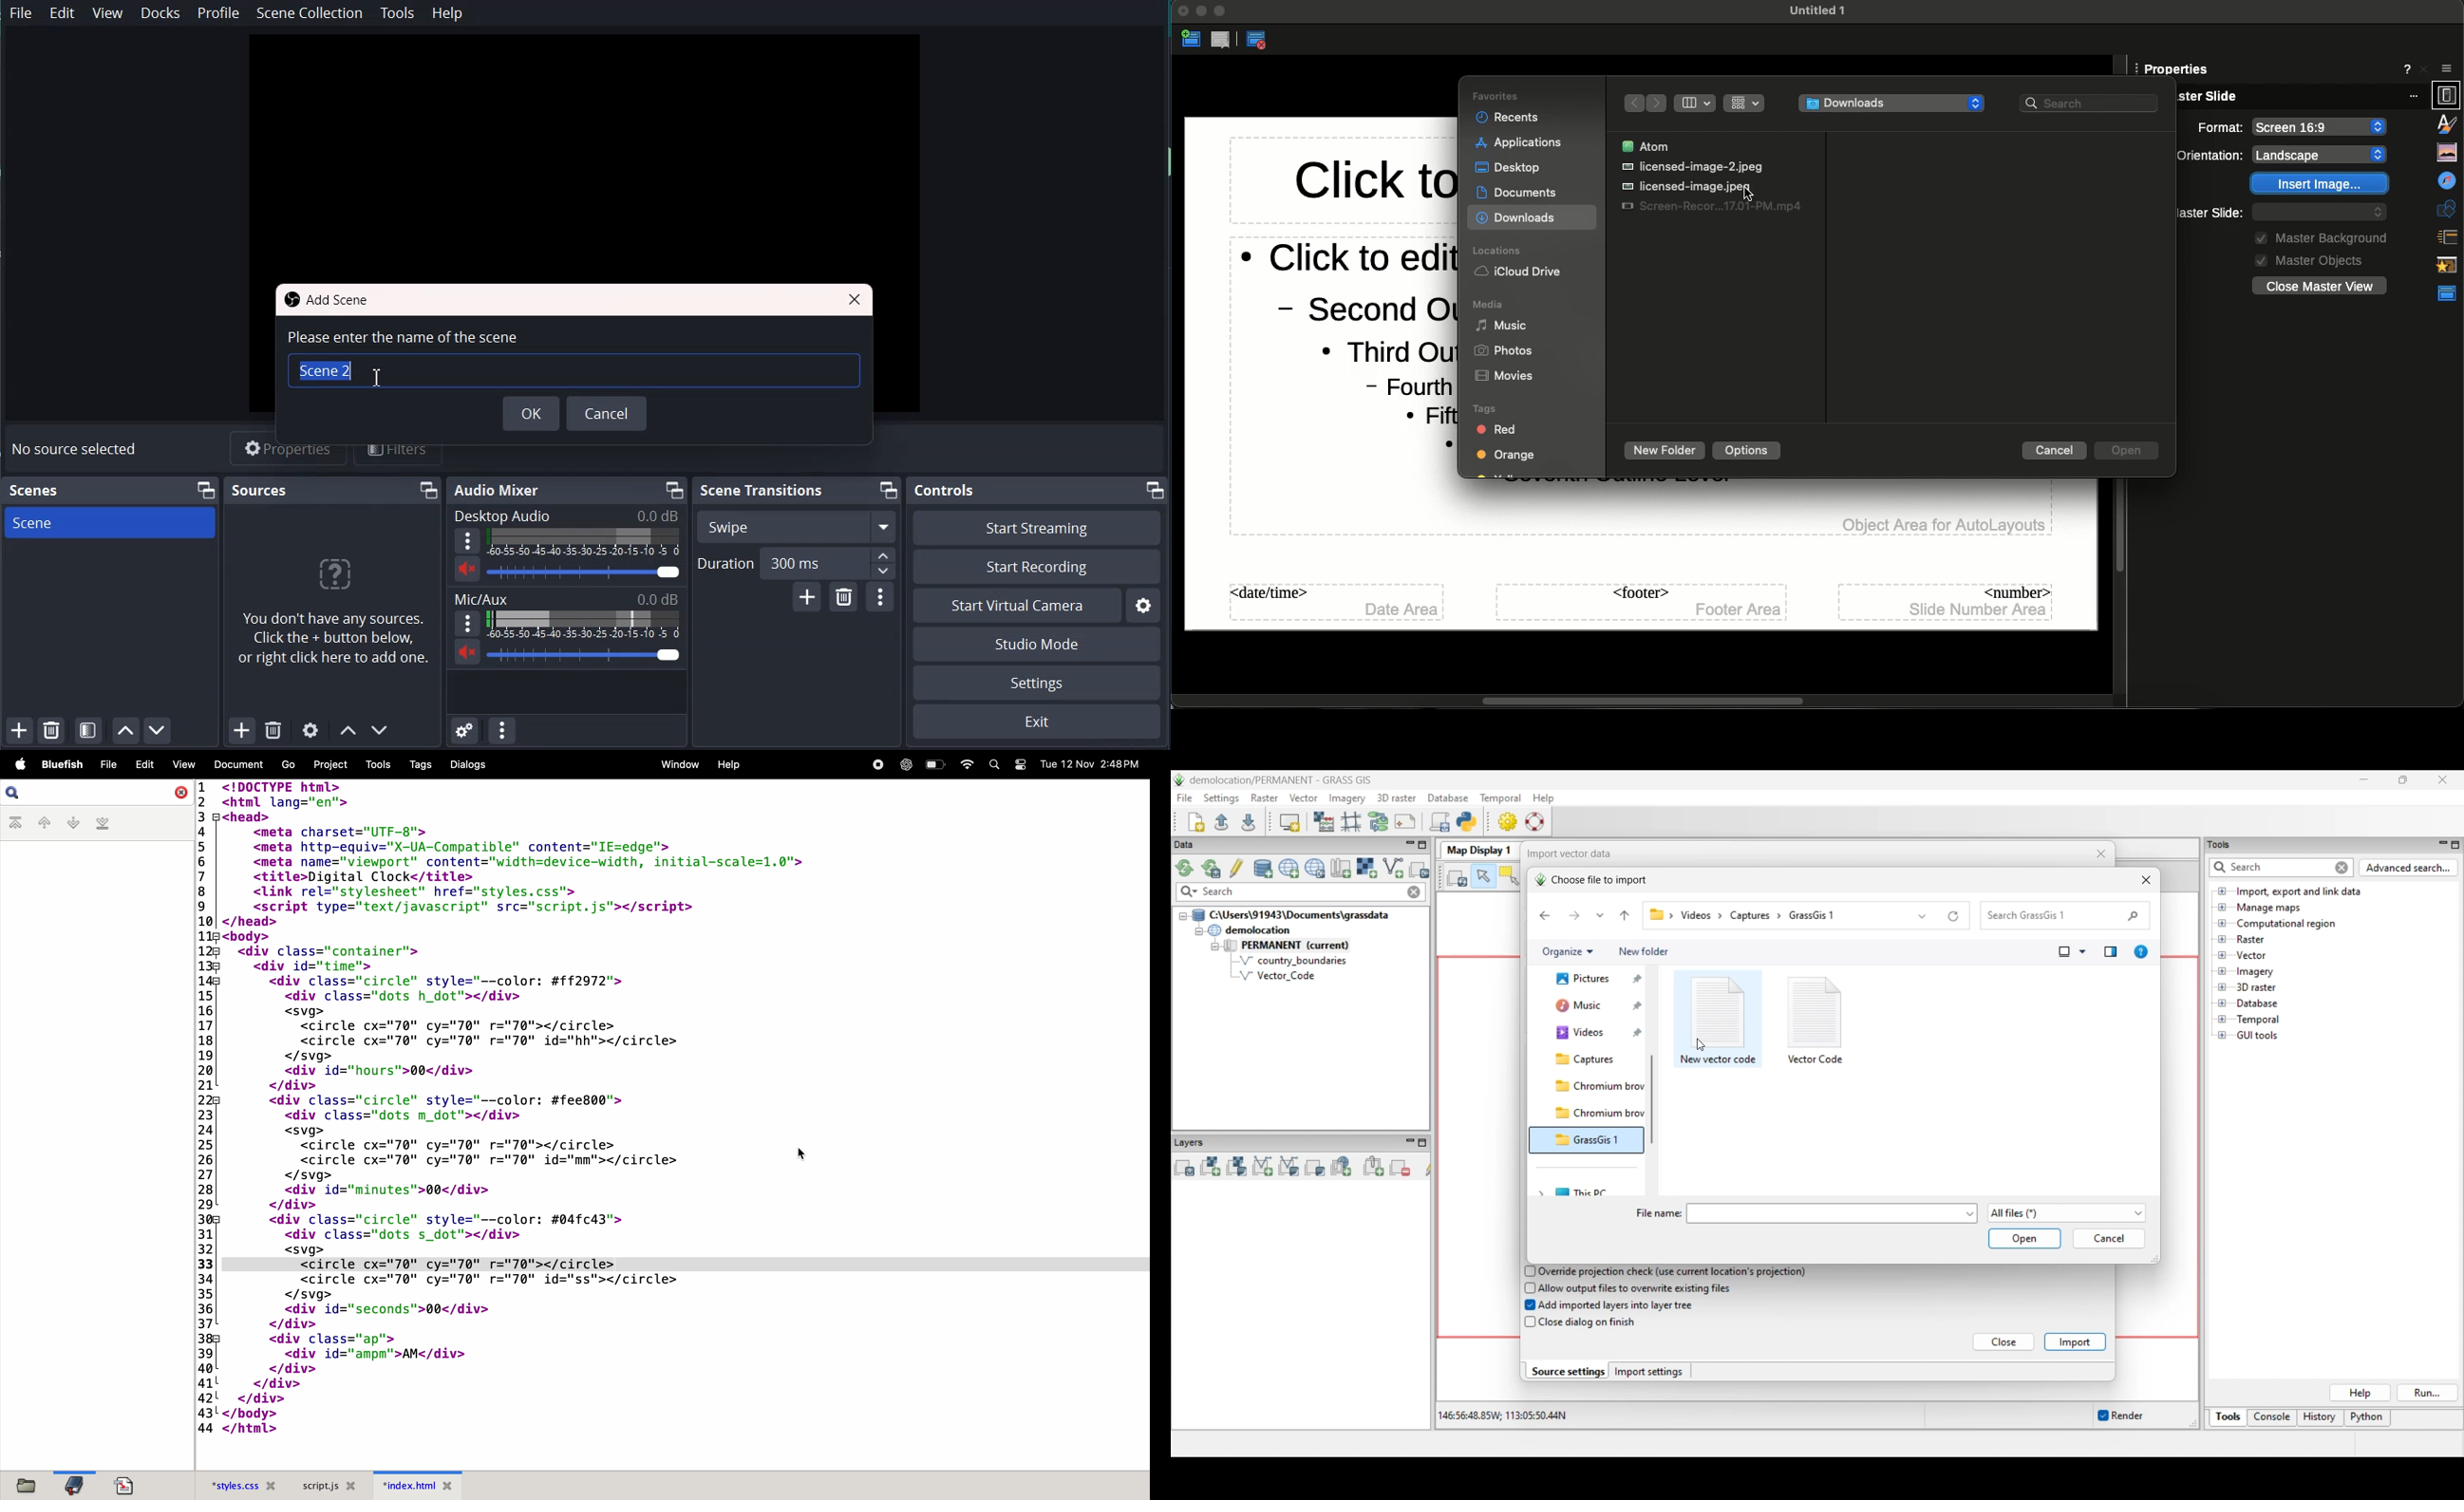  What do you see at coordinates (157, 730) in the screenshot?
I see `Move Scene Down` at bounding box center [157, 730].